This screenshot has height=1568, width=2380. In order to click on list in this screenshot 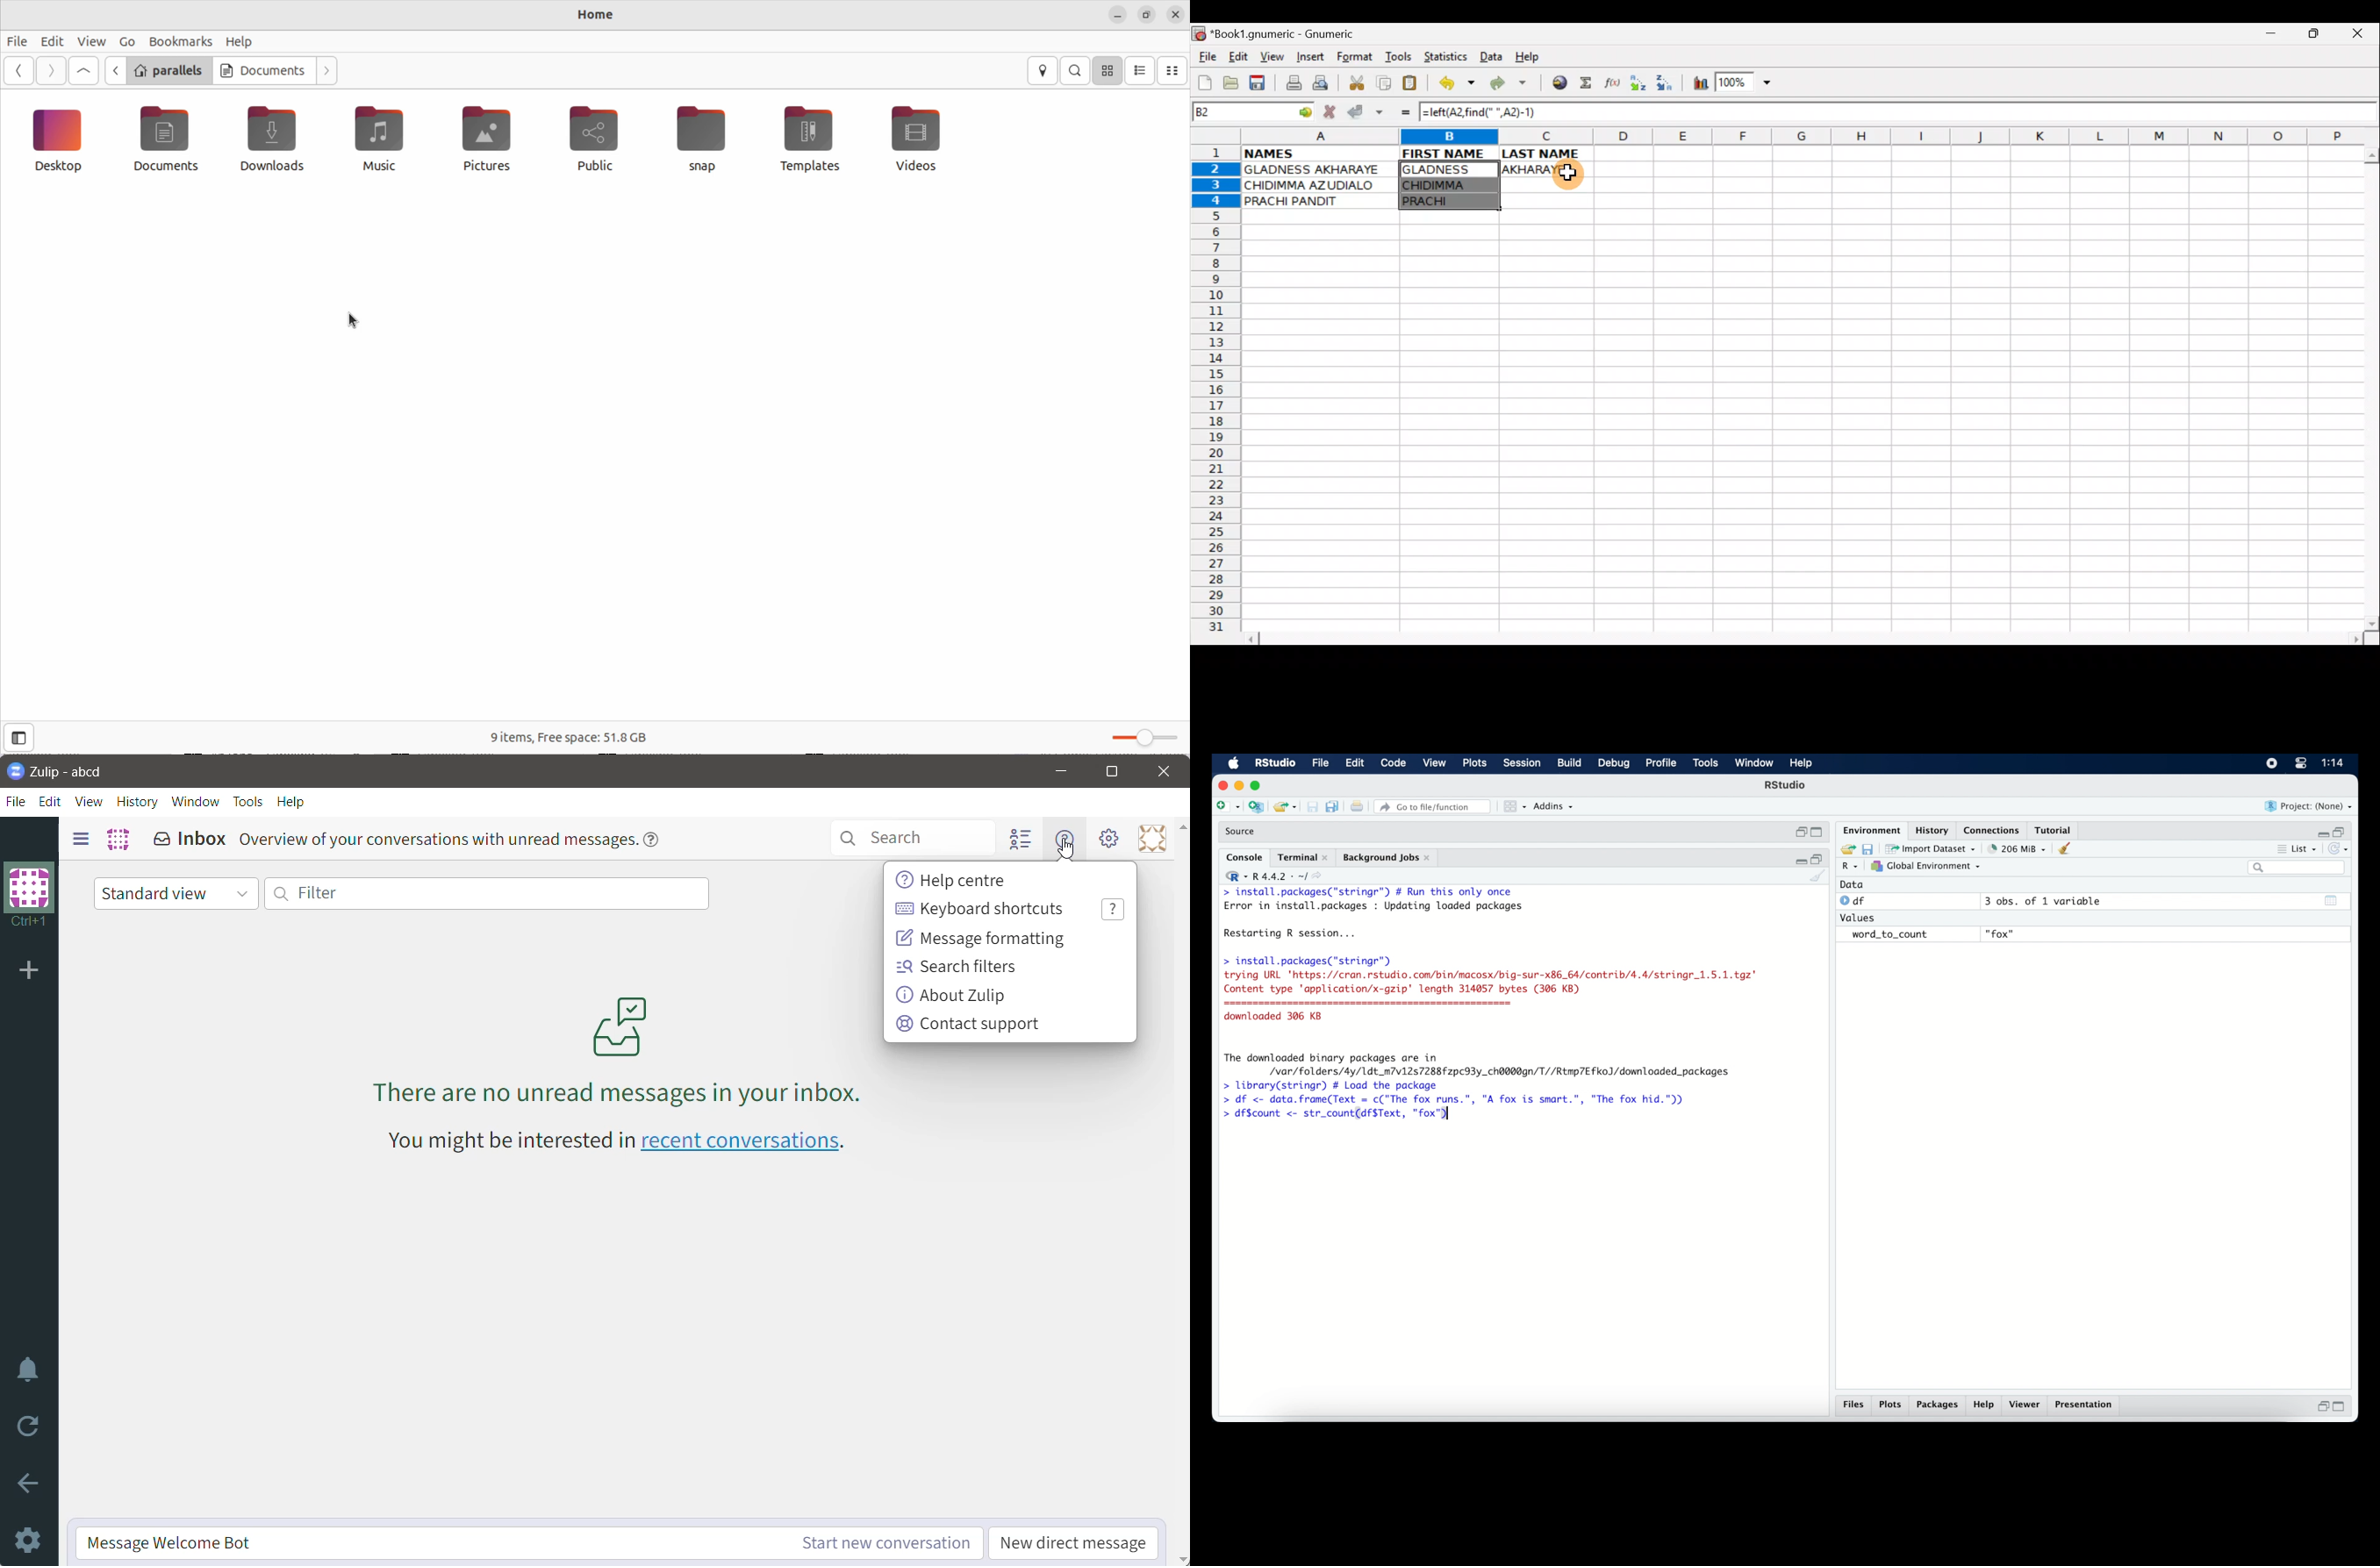, I will do `click(2298, 850)`.